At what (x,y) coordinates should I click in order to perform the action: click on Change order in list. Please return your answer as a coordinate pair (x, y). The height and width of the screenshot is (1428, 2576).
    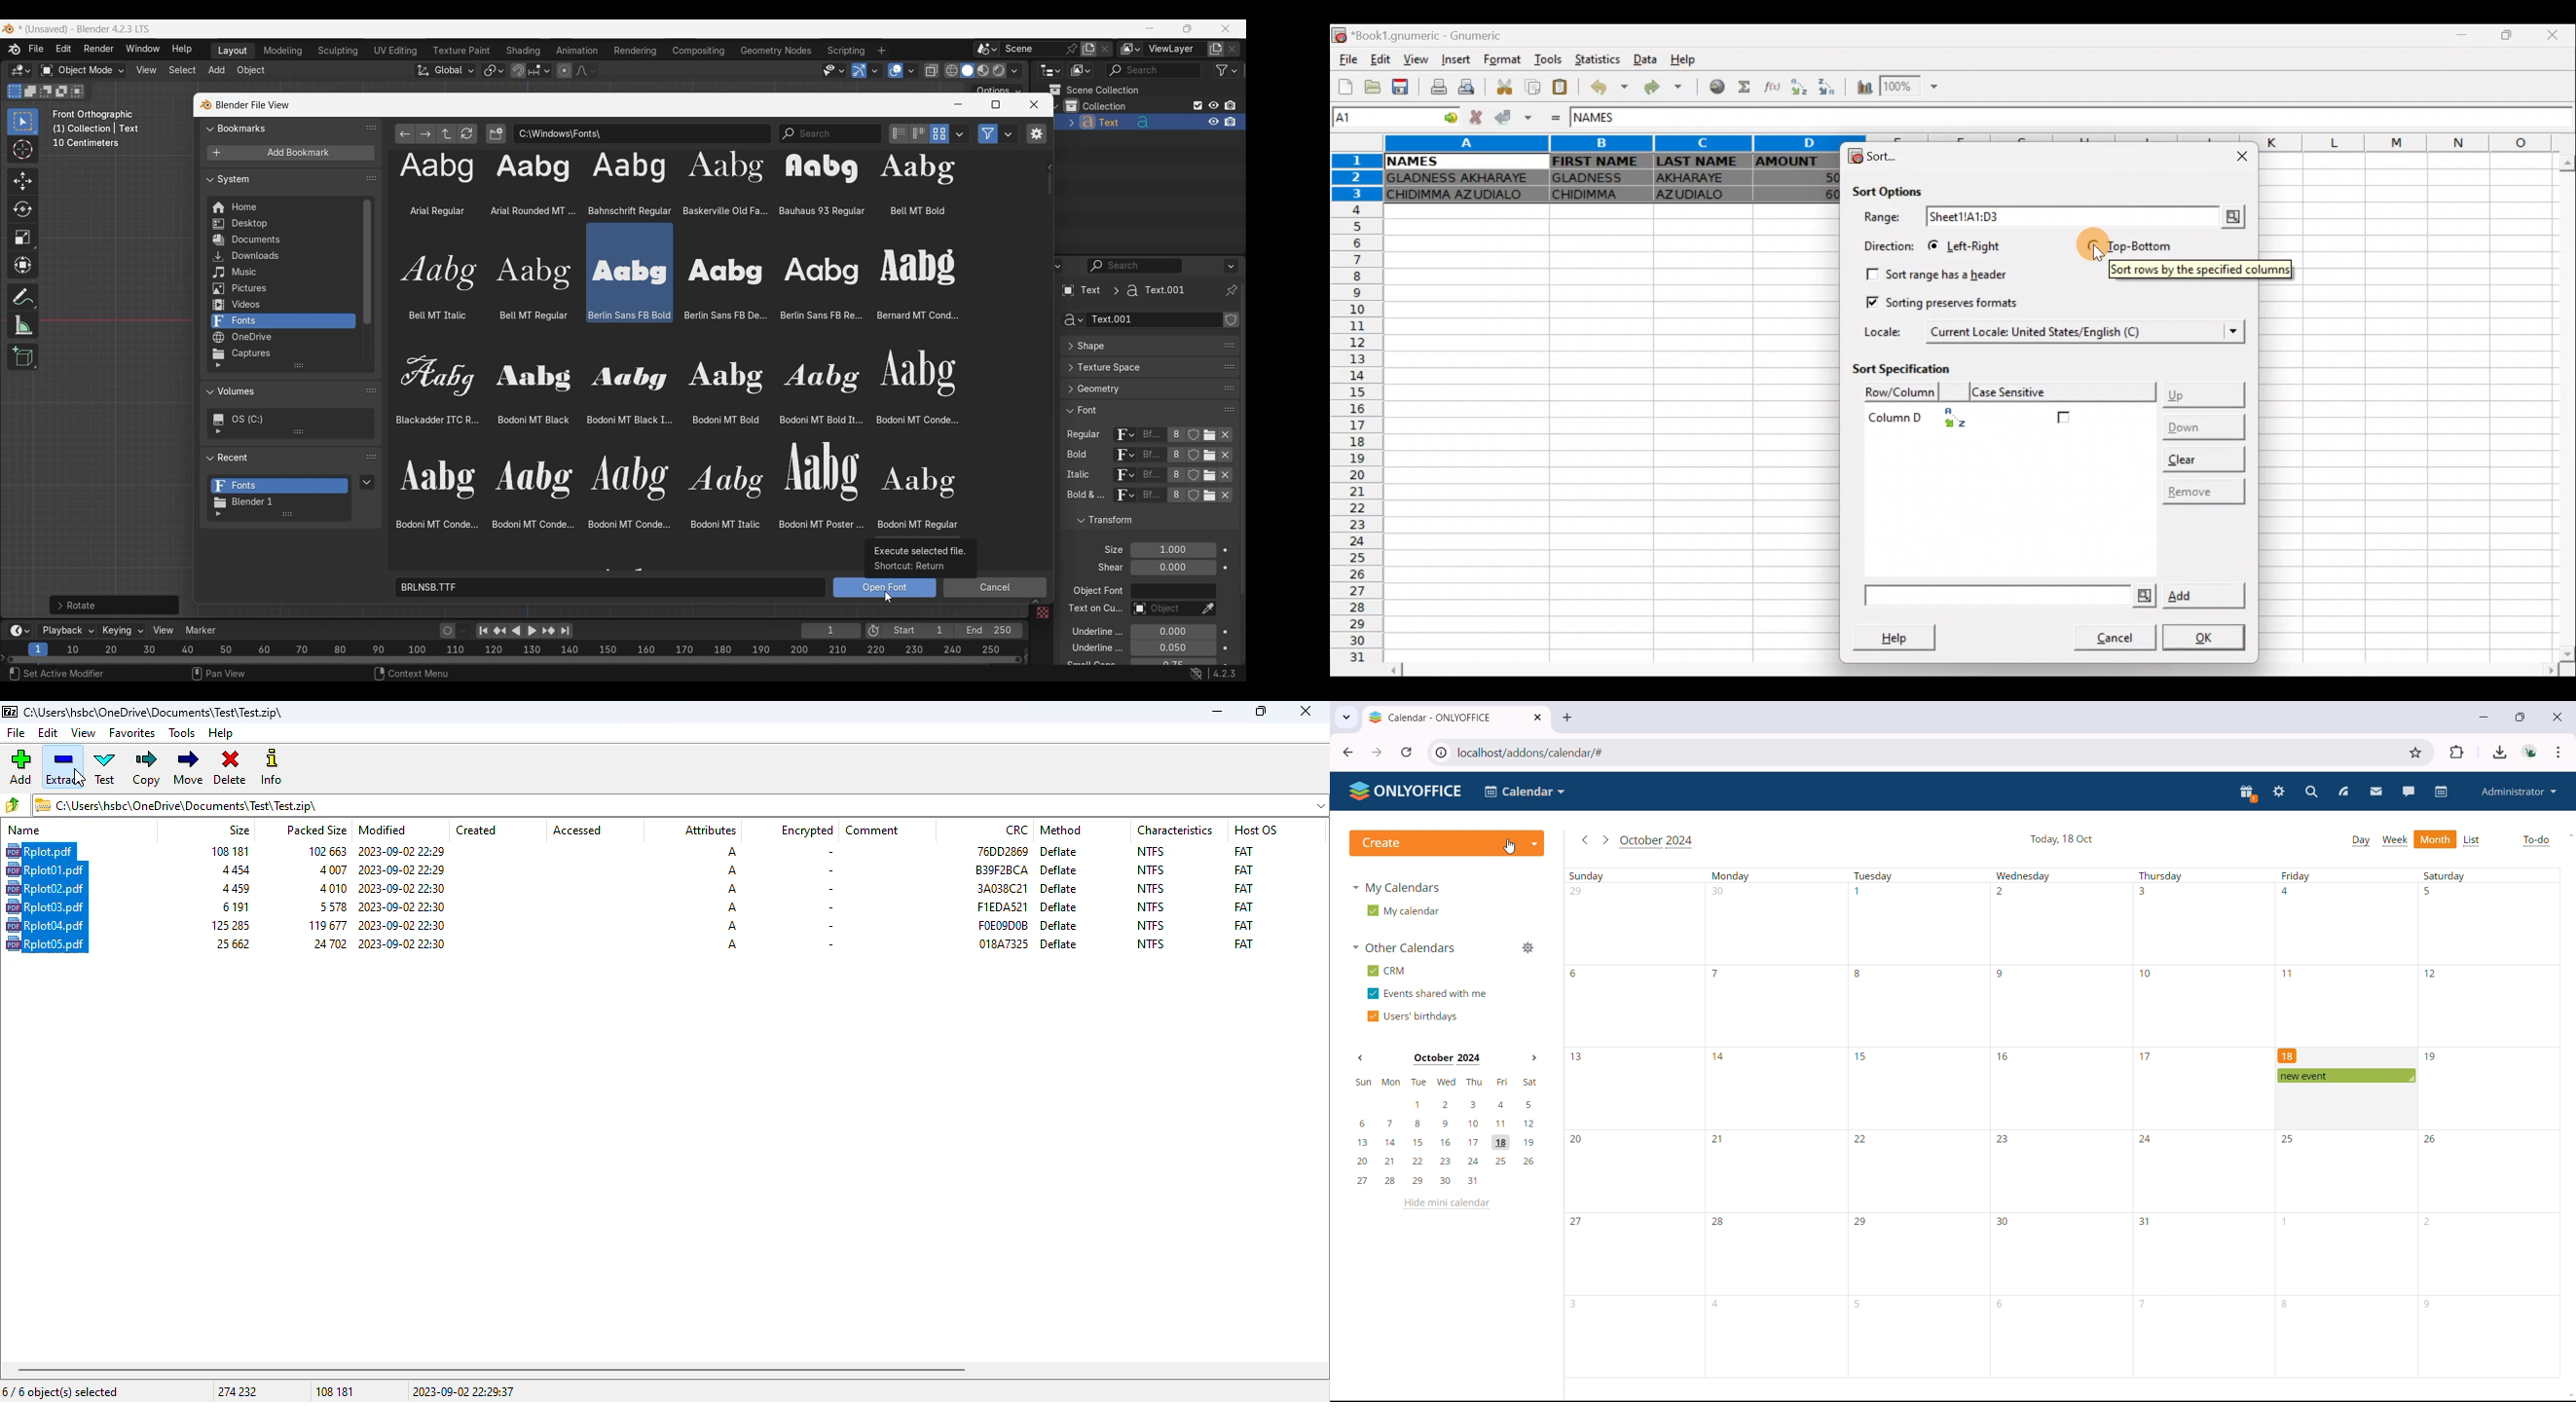
    Looking at the image, I should click on (371, 458).